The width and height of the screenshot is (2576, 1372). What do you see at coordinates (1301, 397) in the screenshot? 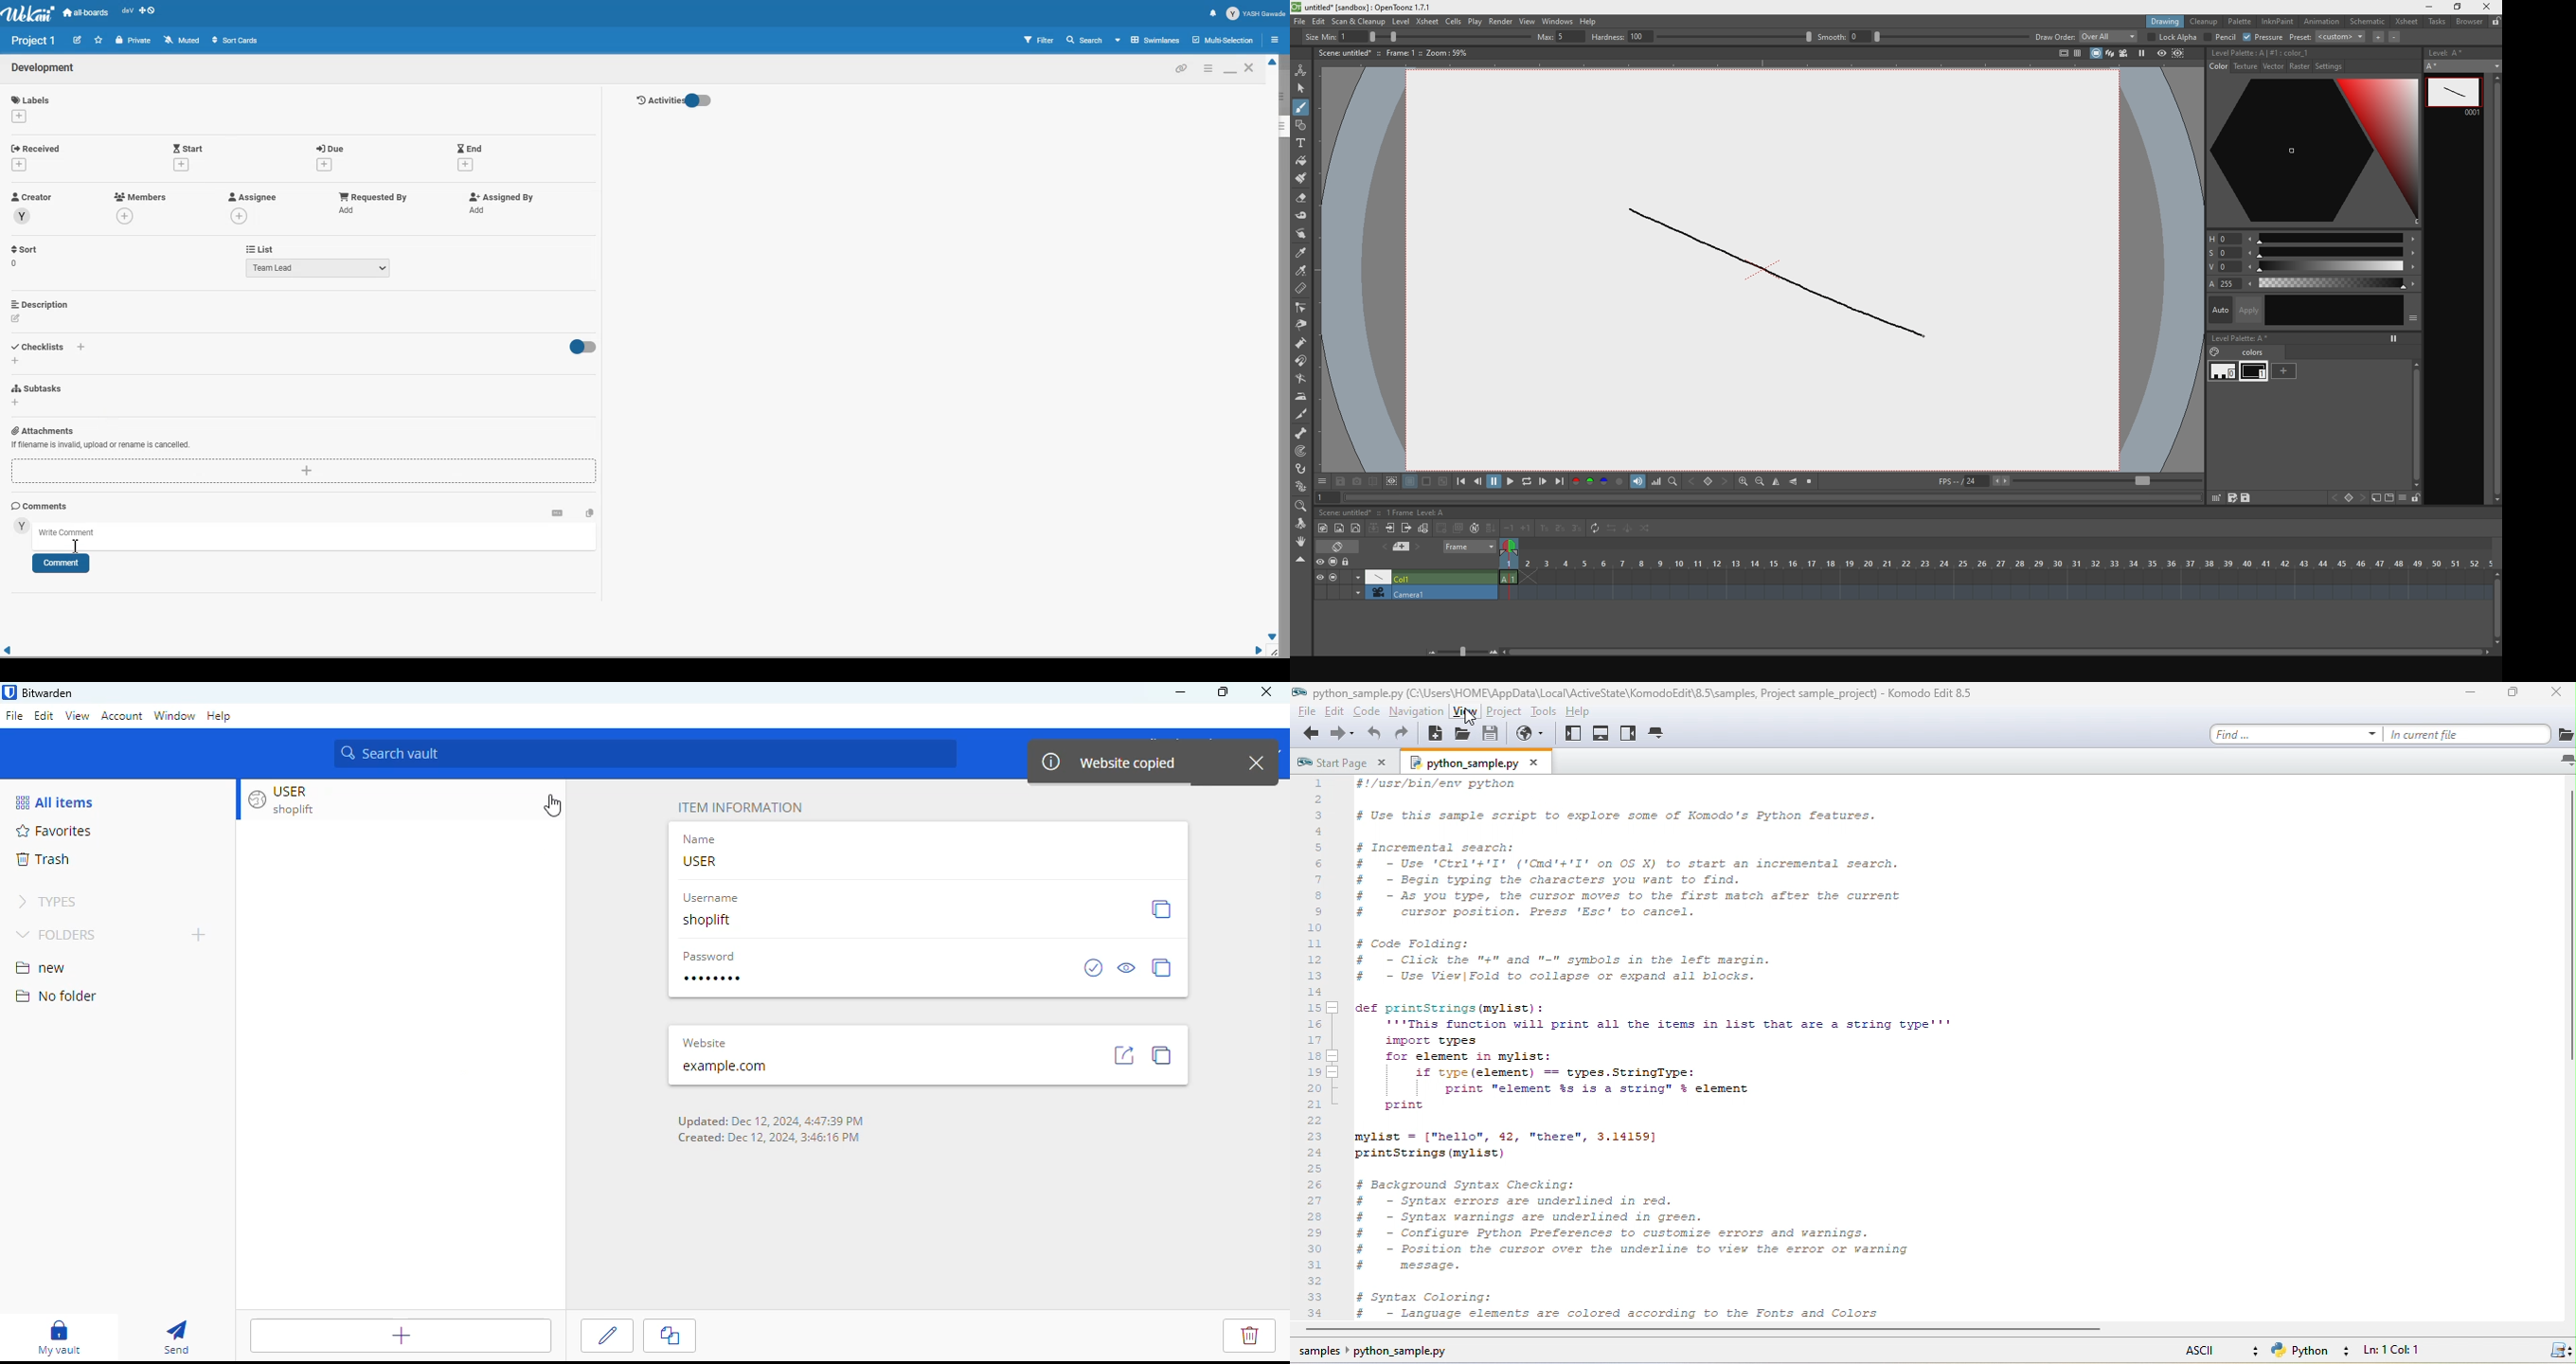
I see `iron` at bounding box center [1301, 397].